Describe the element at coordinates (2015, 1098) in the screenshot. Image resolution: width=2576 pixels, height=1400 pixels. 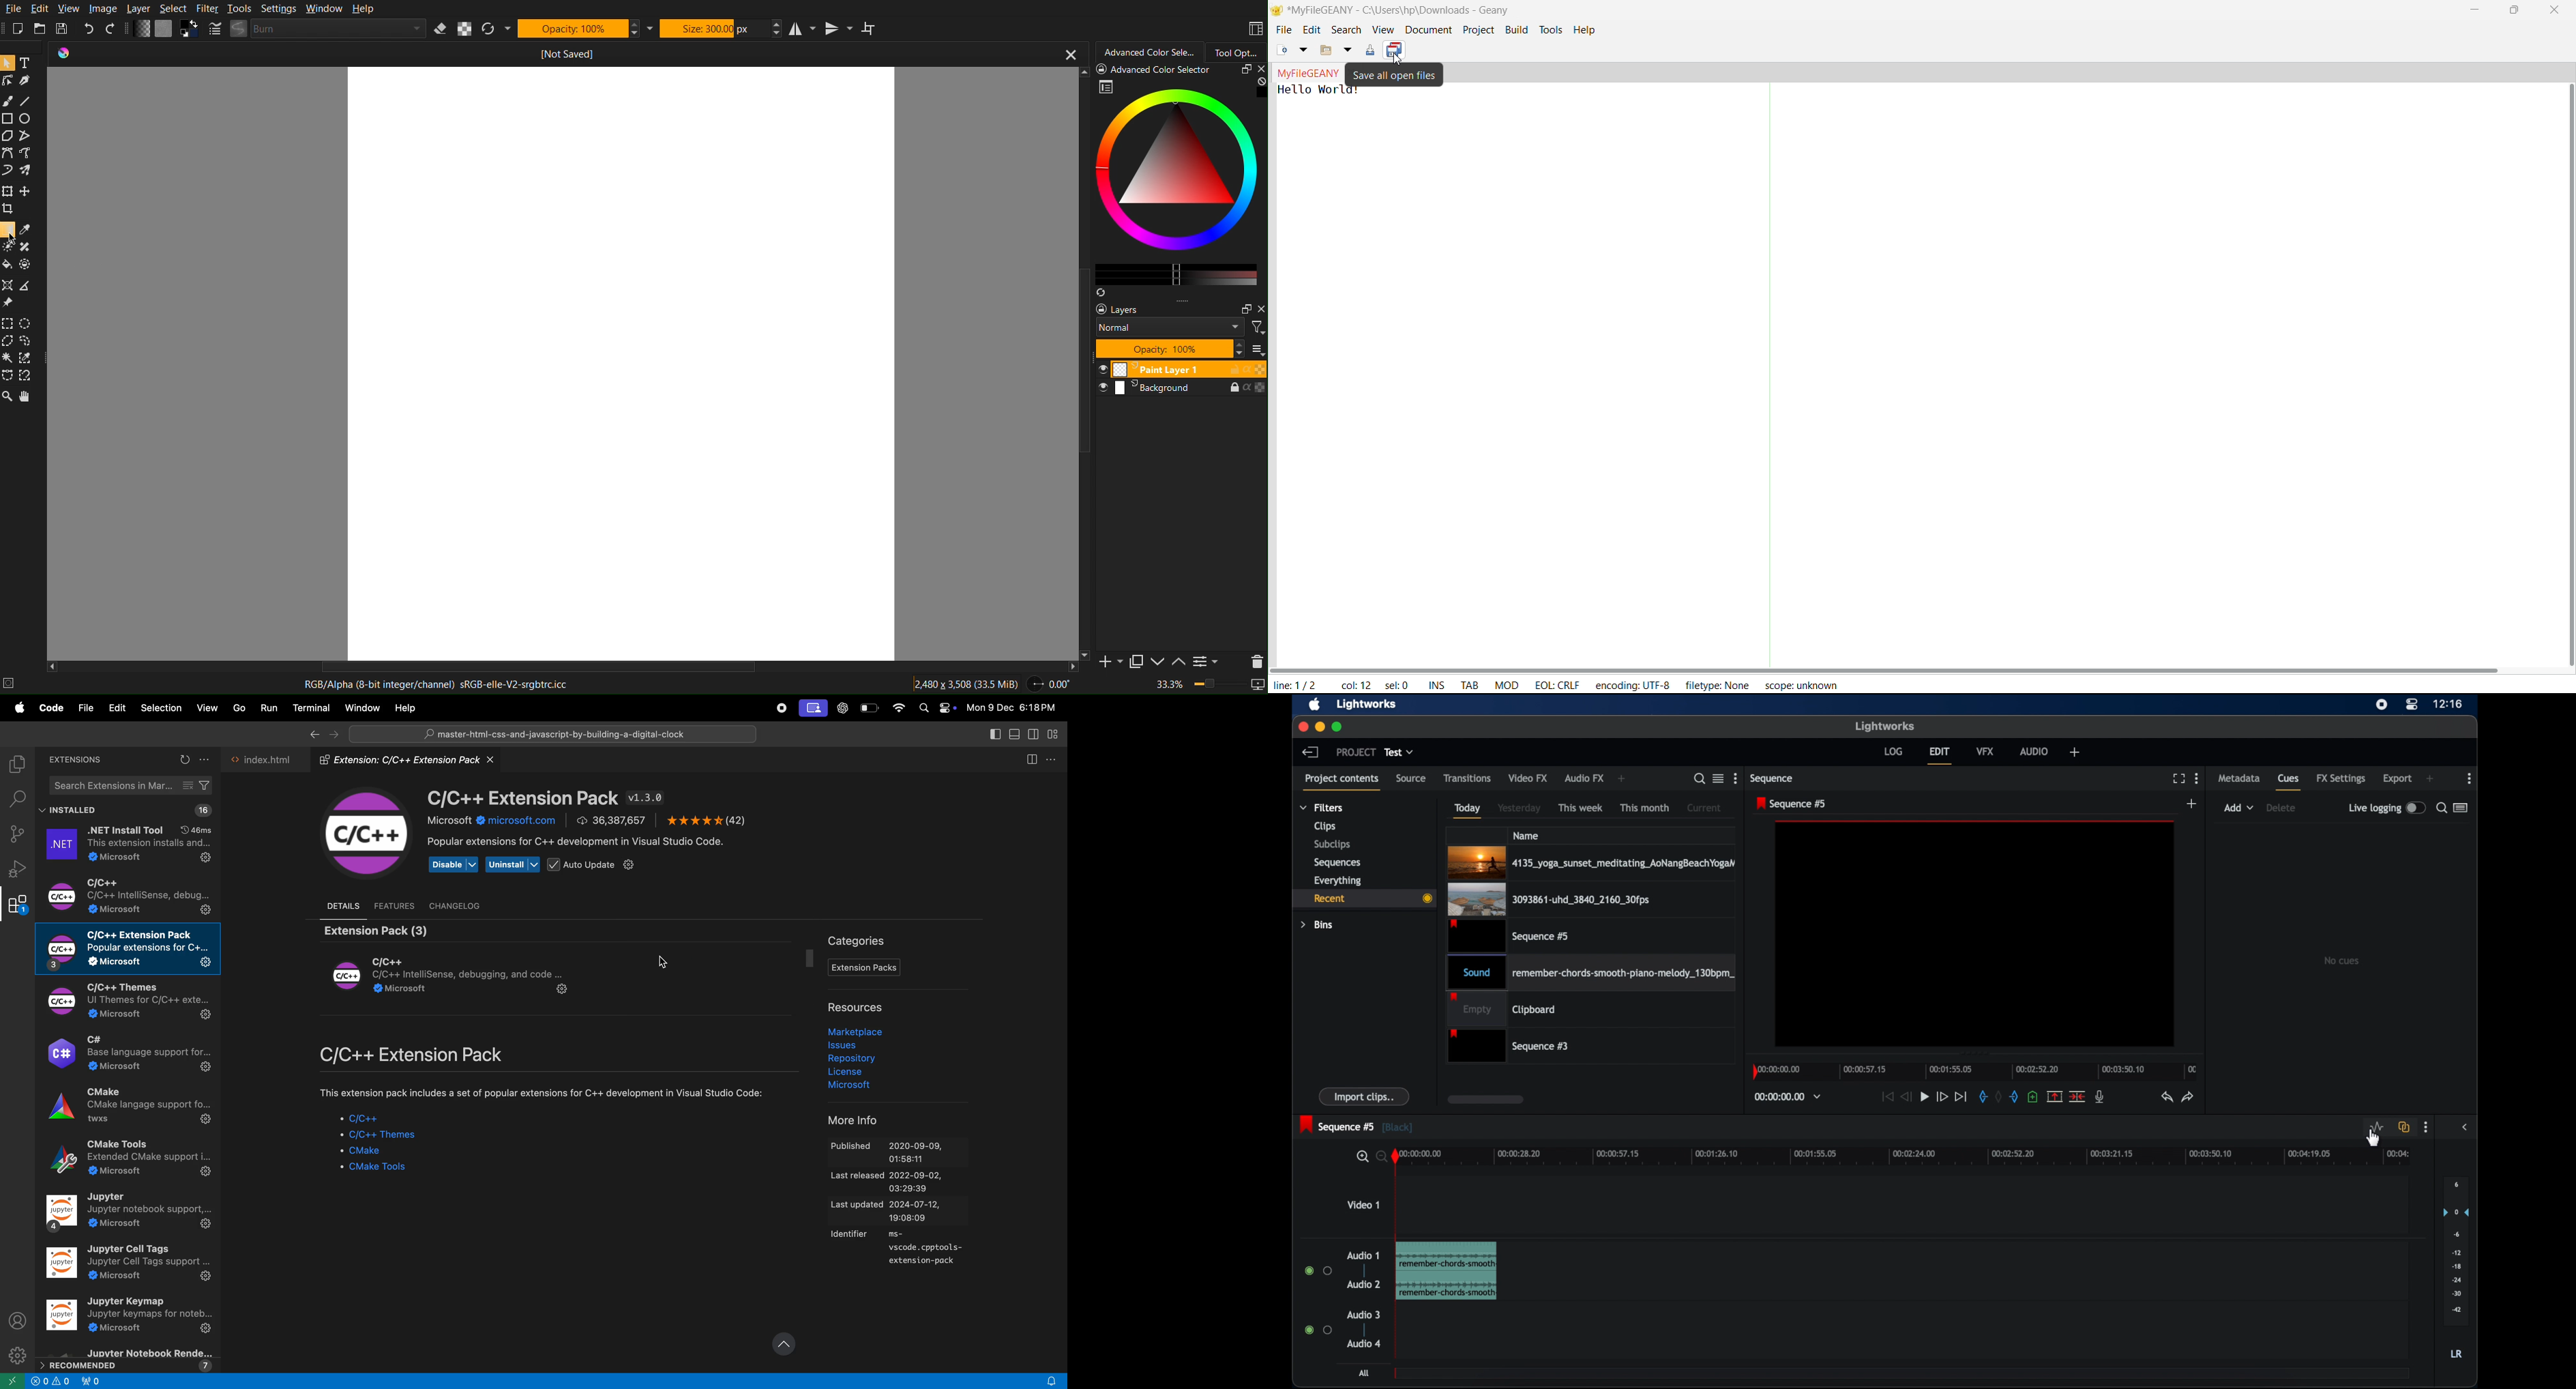
I see `out mark` at that location.